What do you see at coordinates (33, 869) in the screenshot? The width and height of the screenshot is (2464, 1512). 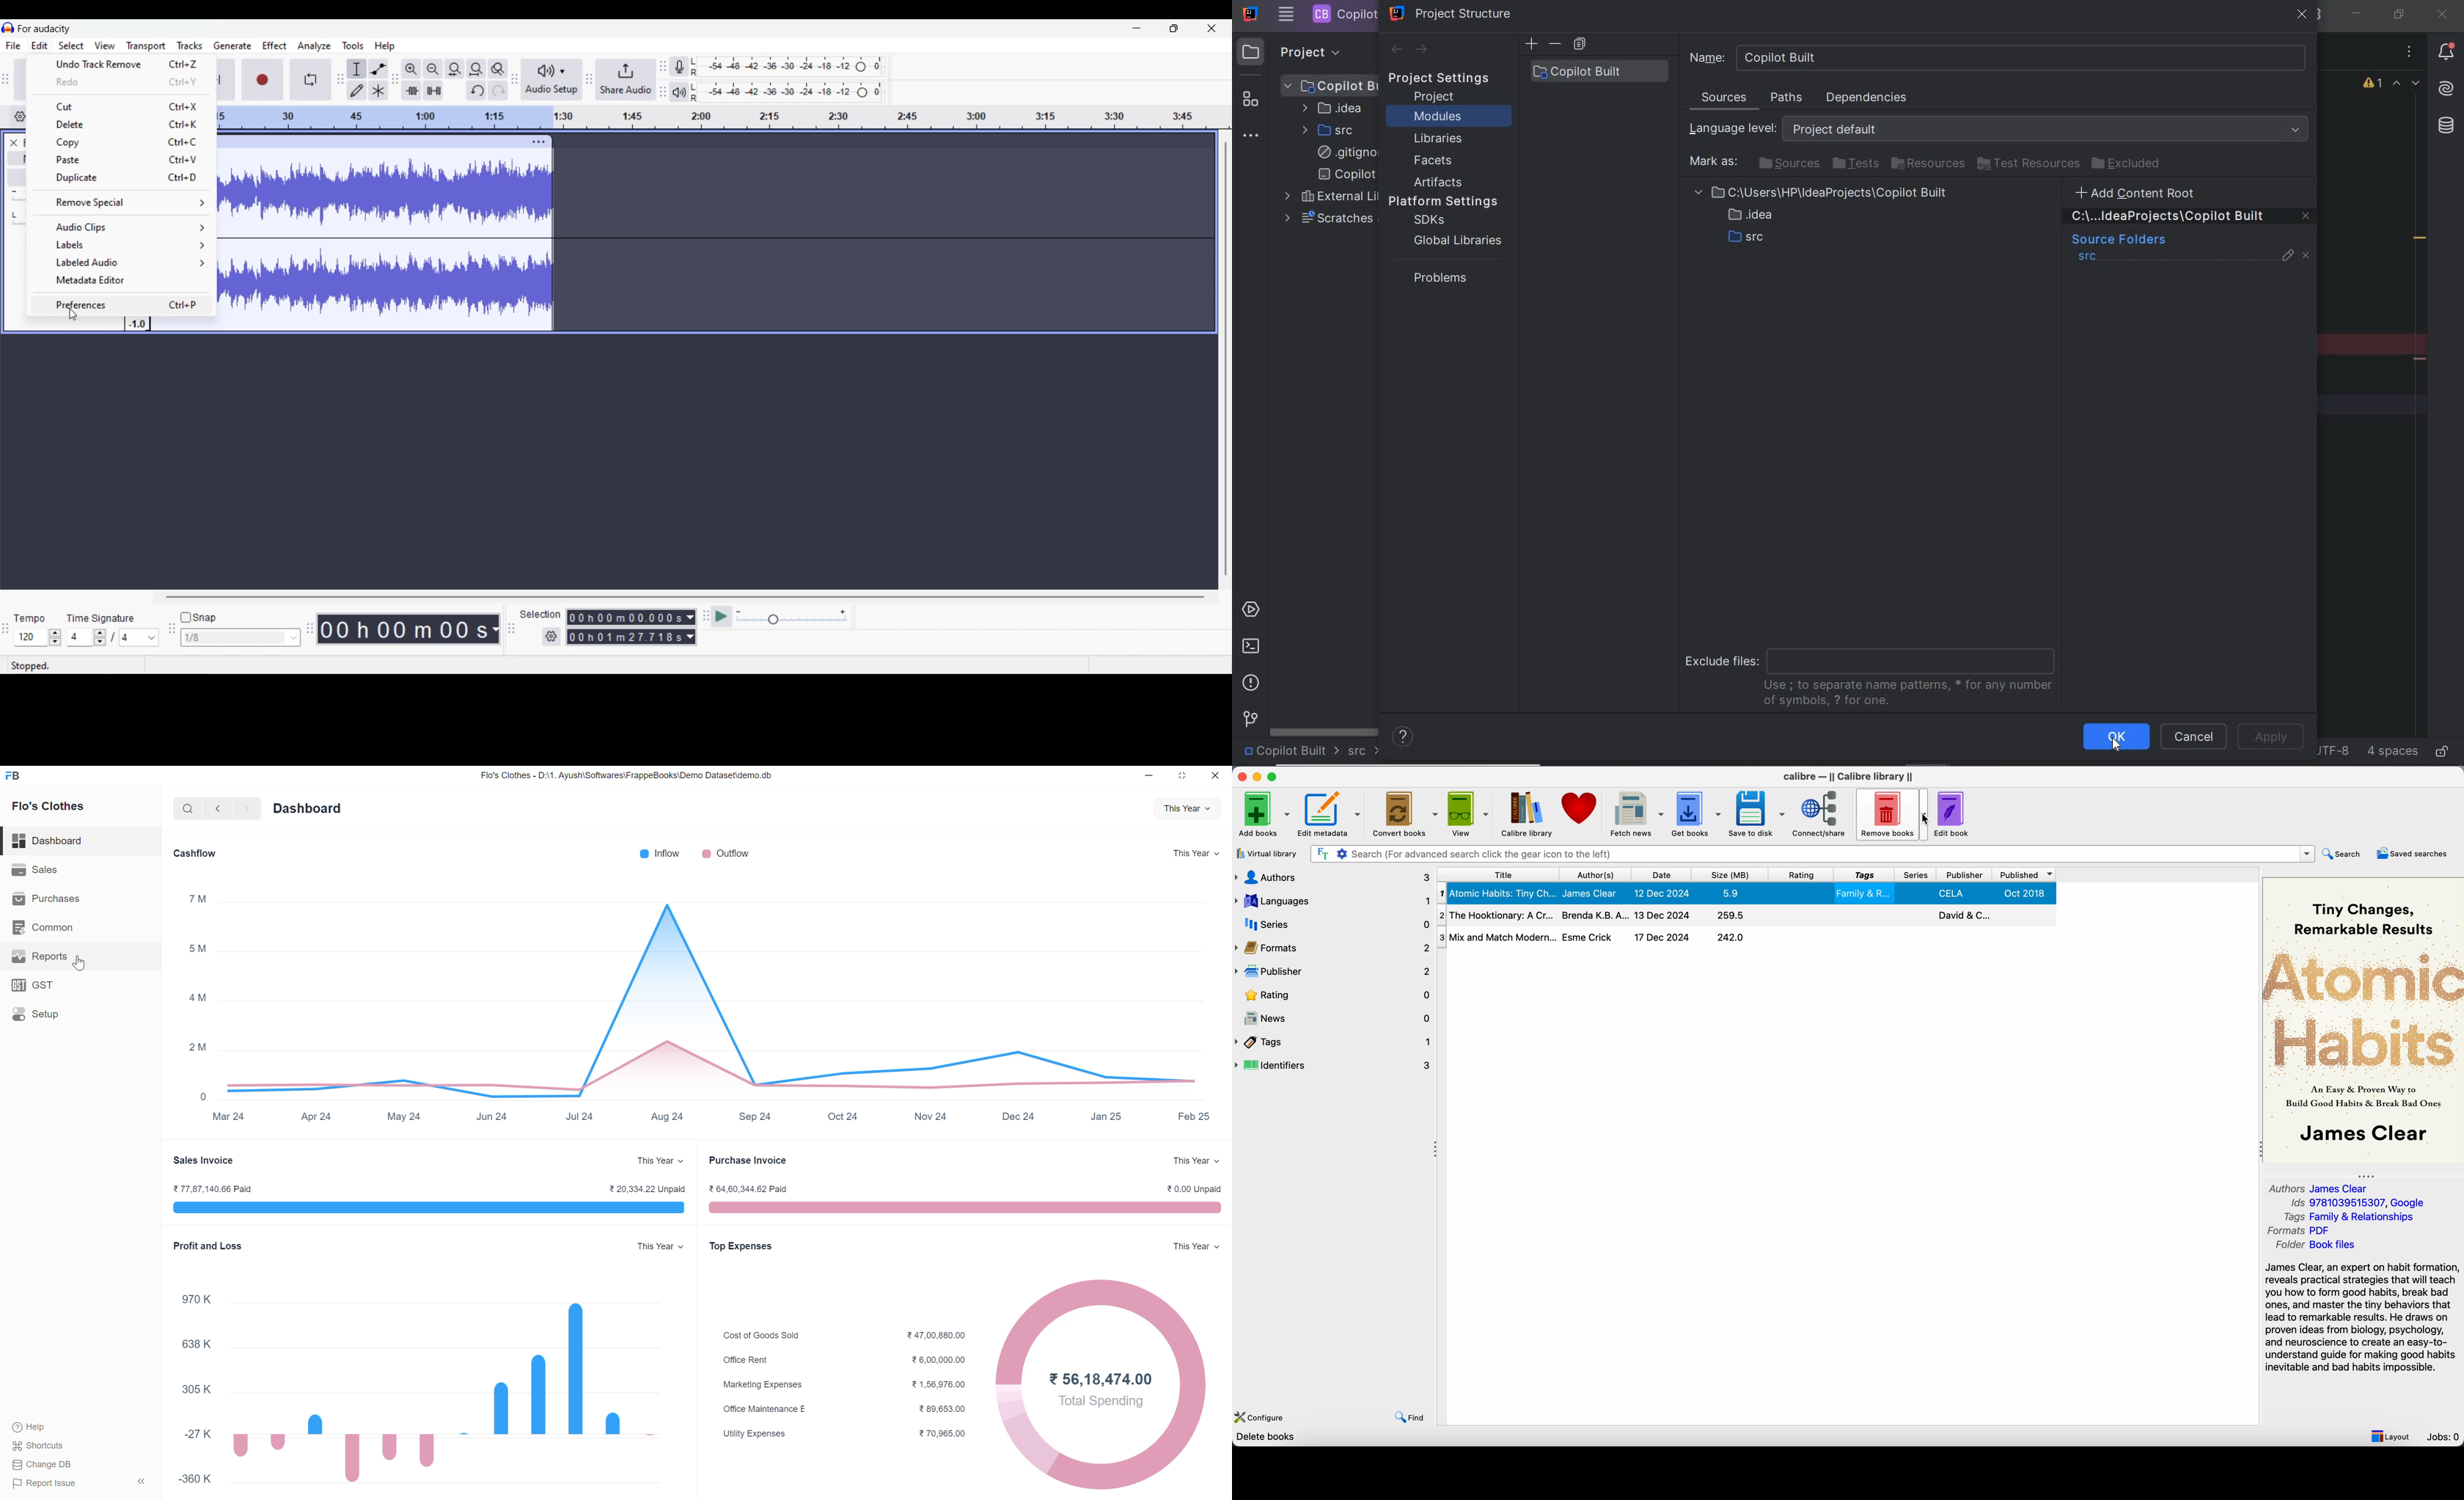 I see `sales` at bounding box center [33, 869].